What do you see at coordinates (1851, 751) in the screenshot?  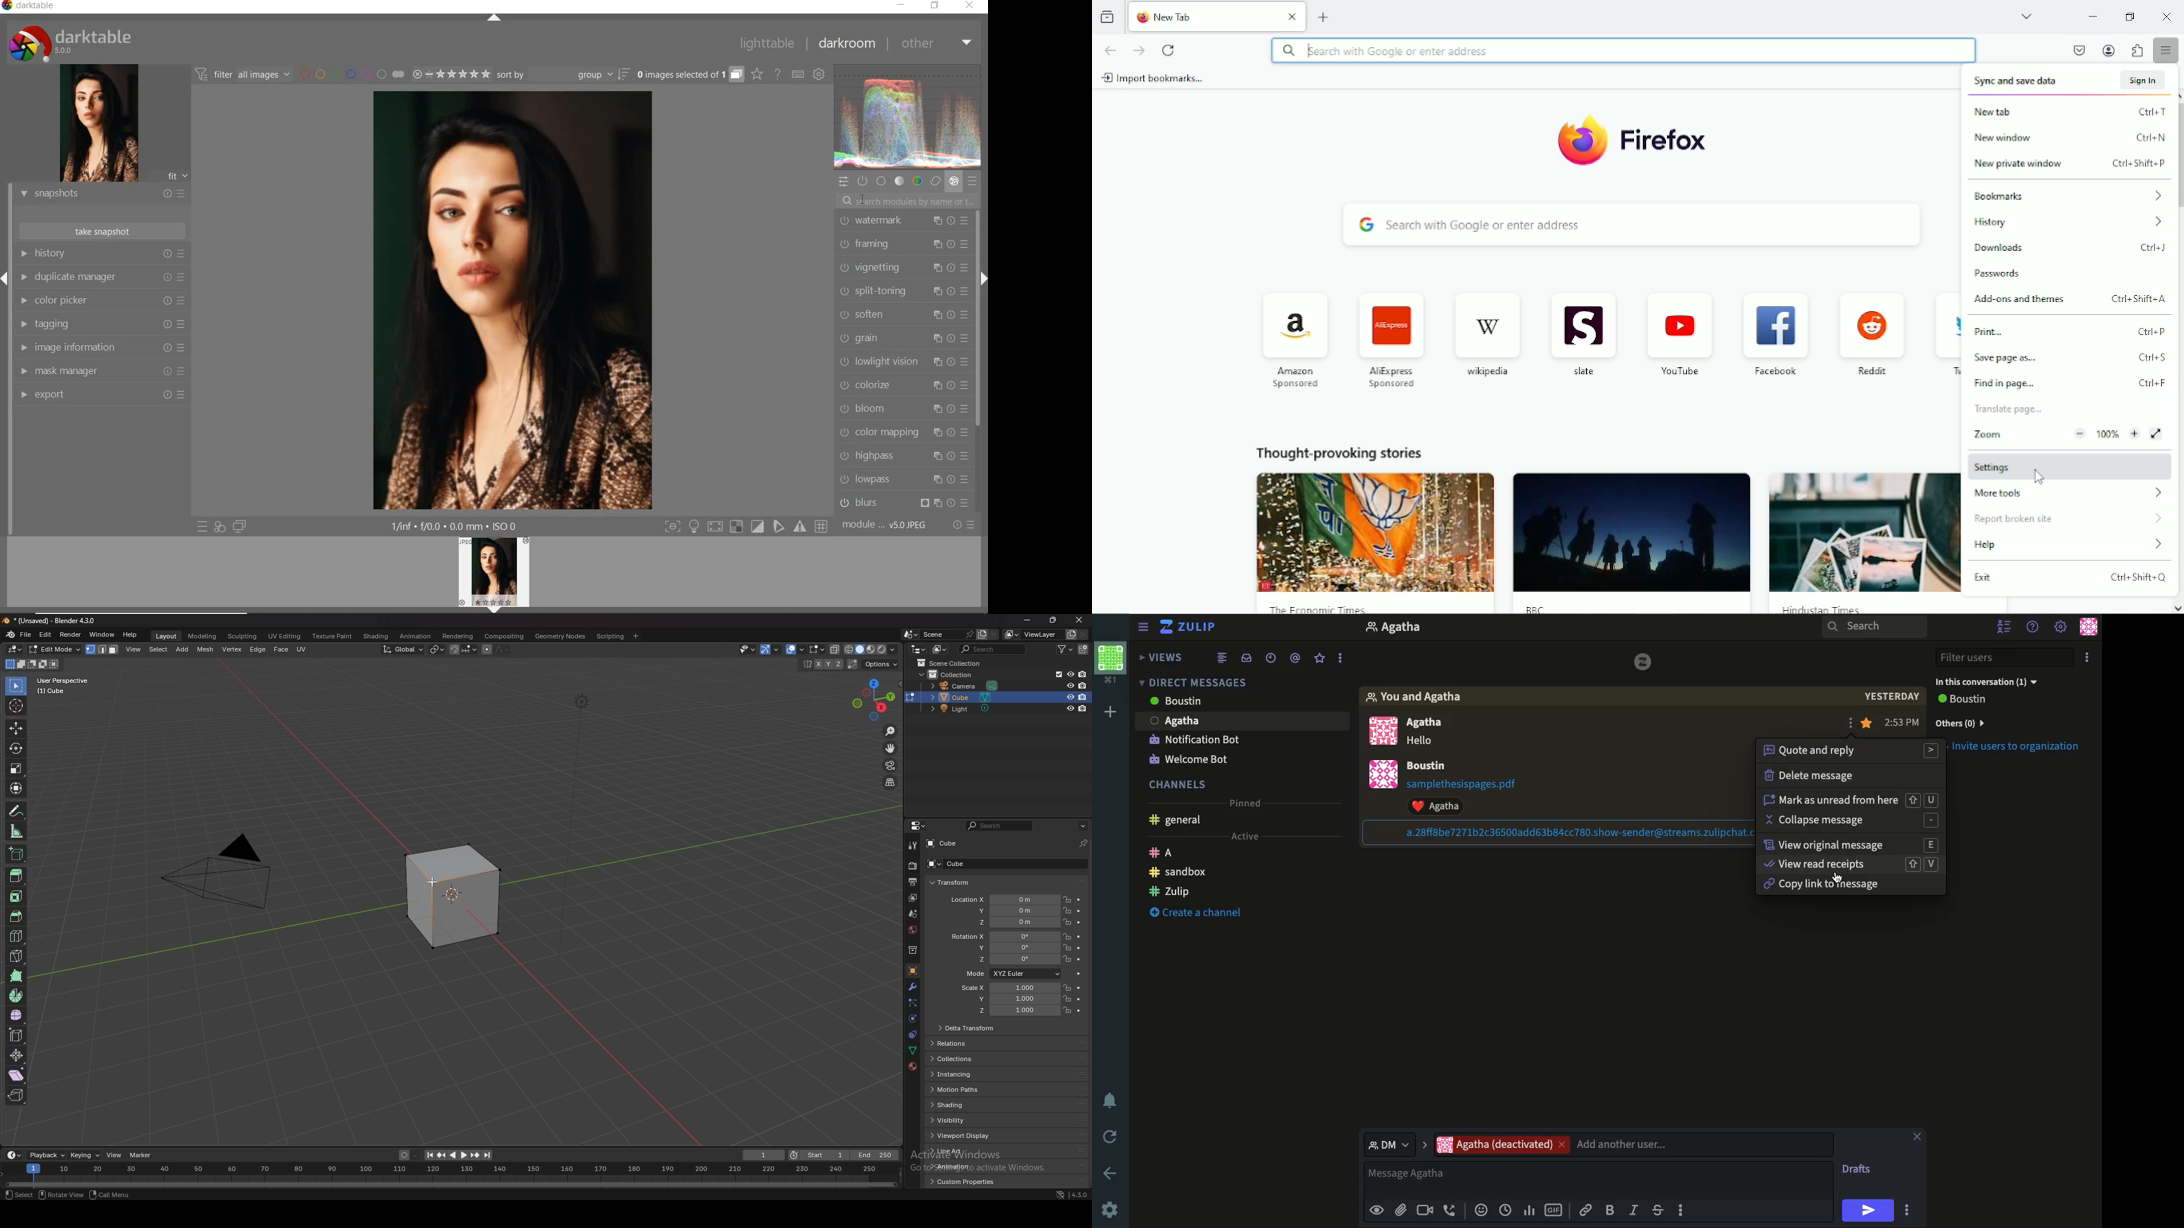 I see `Quote and reply` at bounding box center [1851, 751].